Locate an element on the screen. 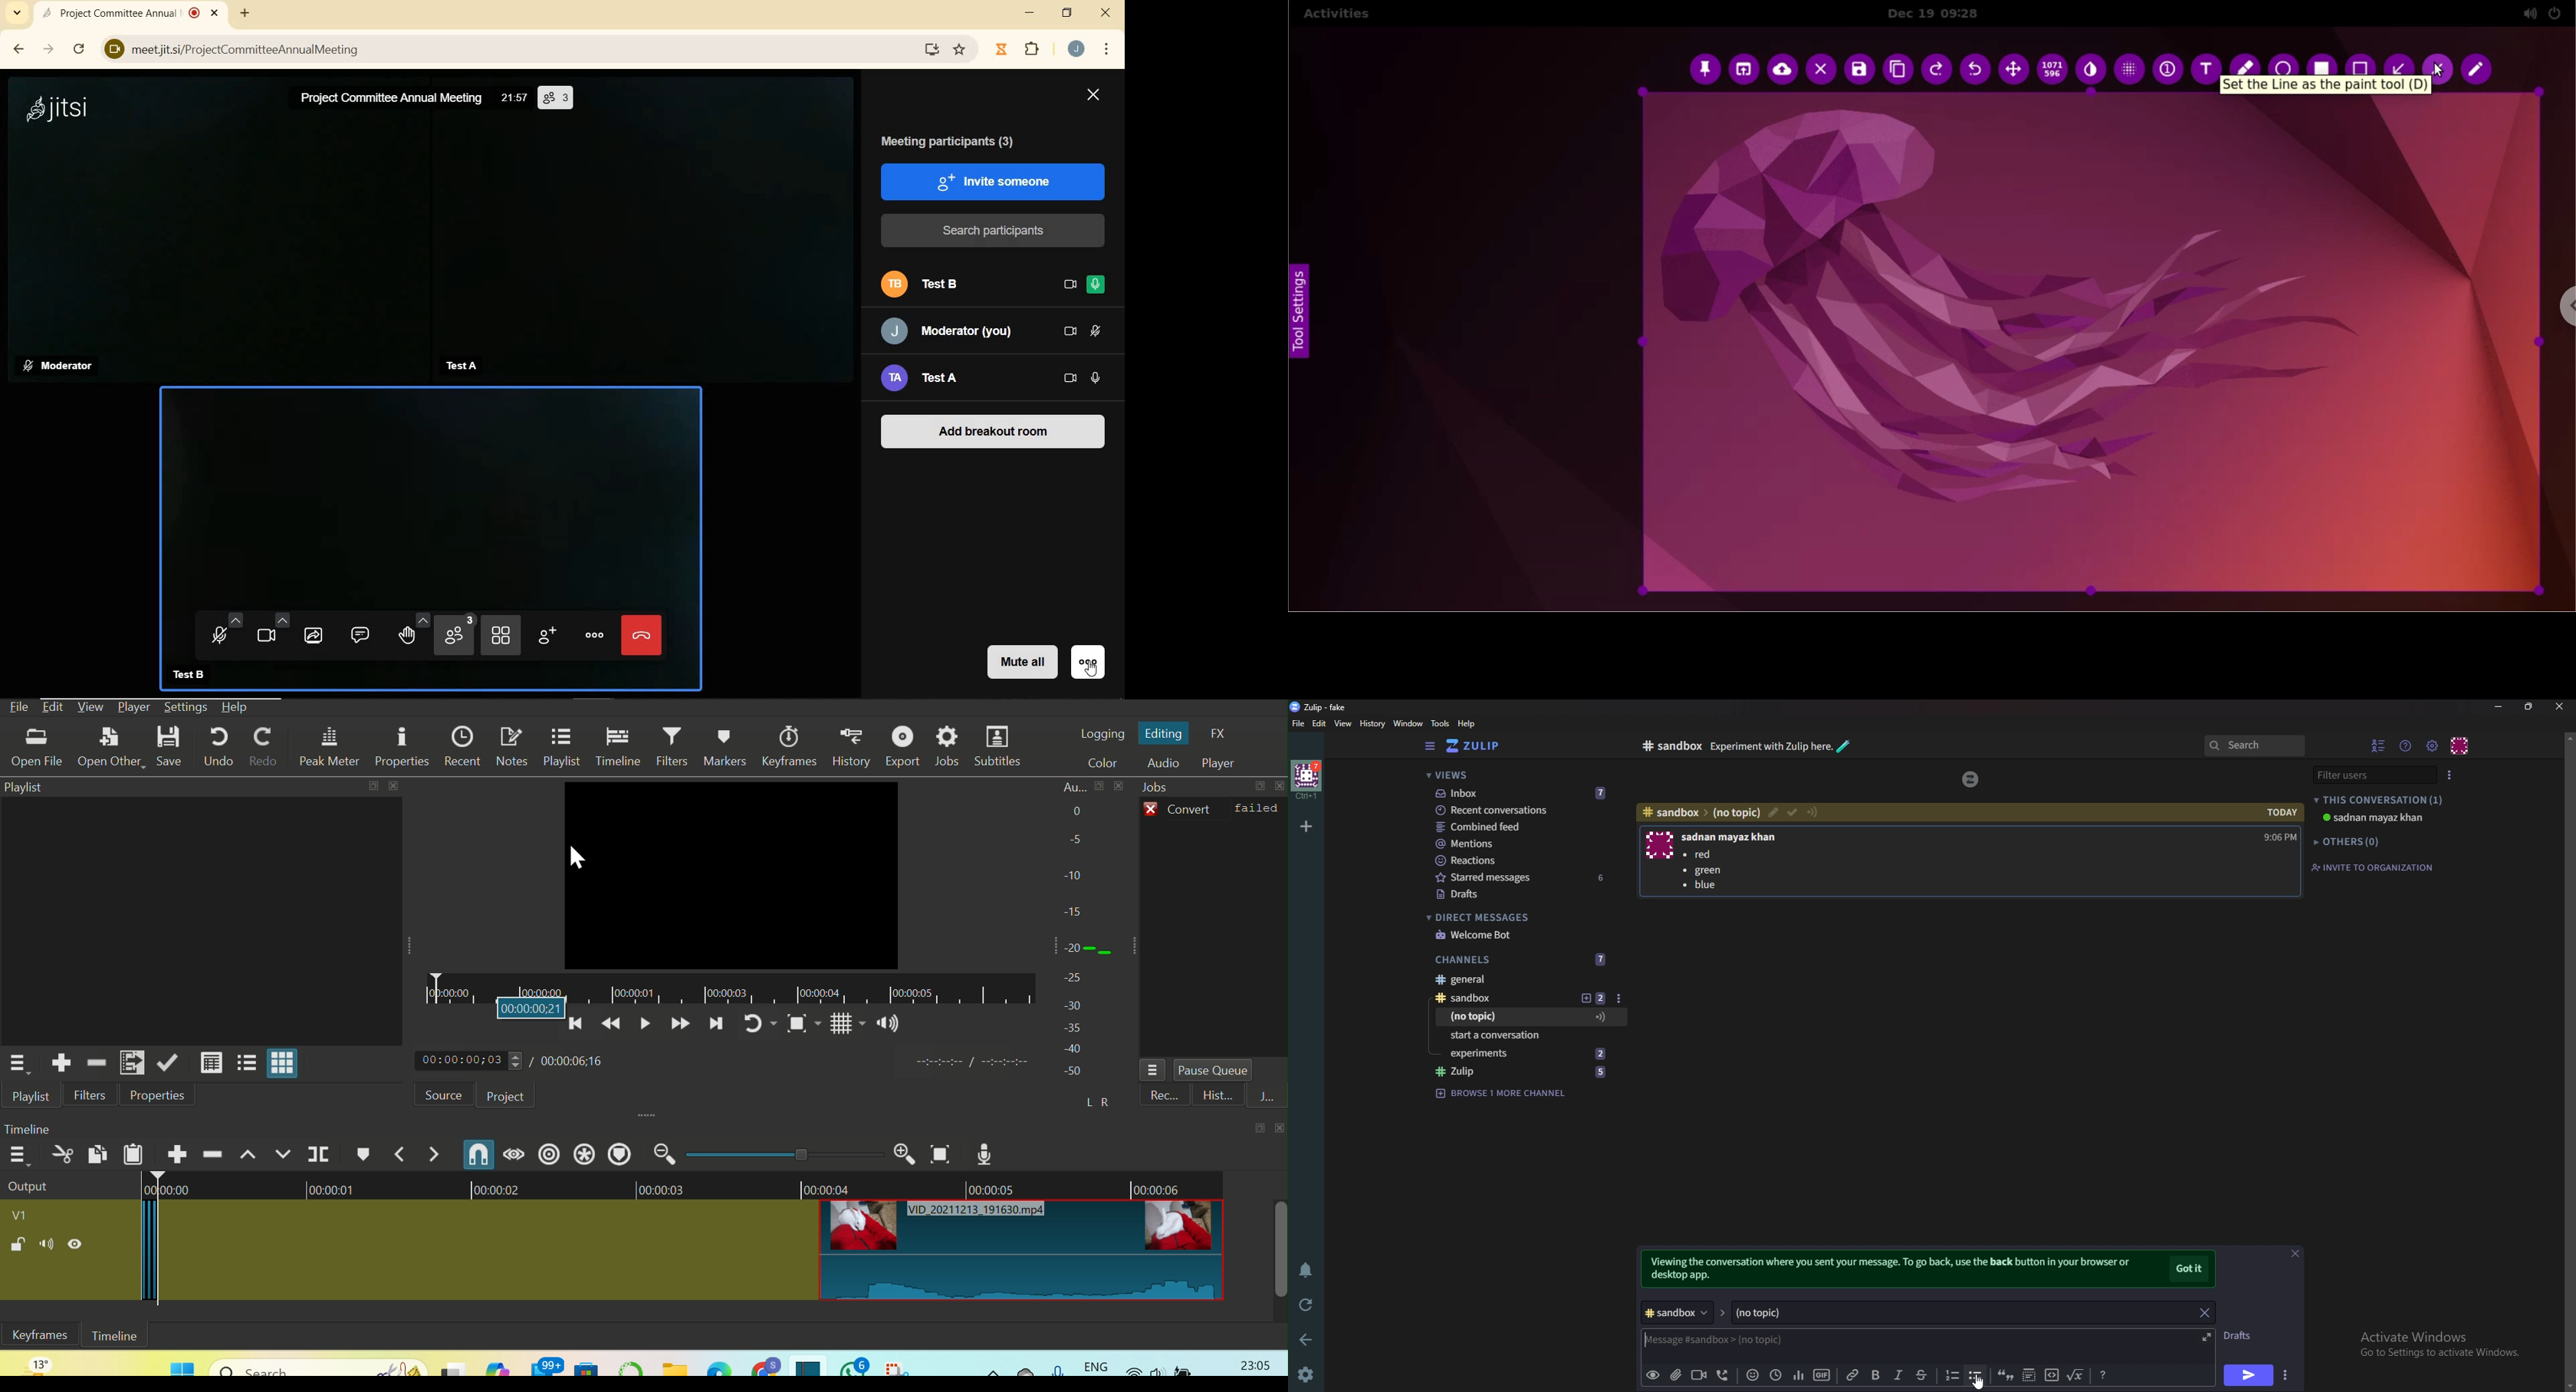 The width and height of the screenshot is (2576, 1400). Creaye Edit Marker is located at coordinates (584, 1156).